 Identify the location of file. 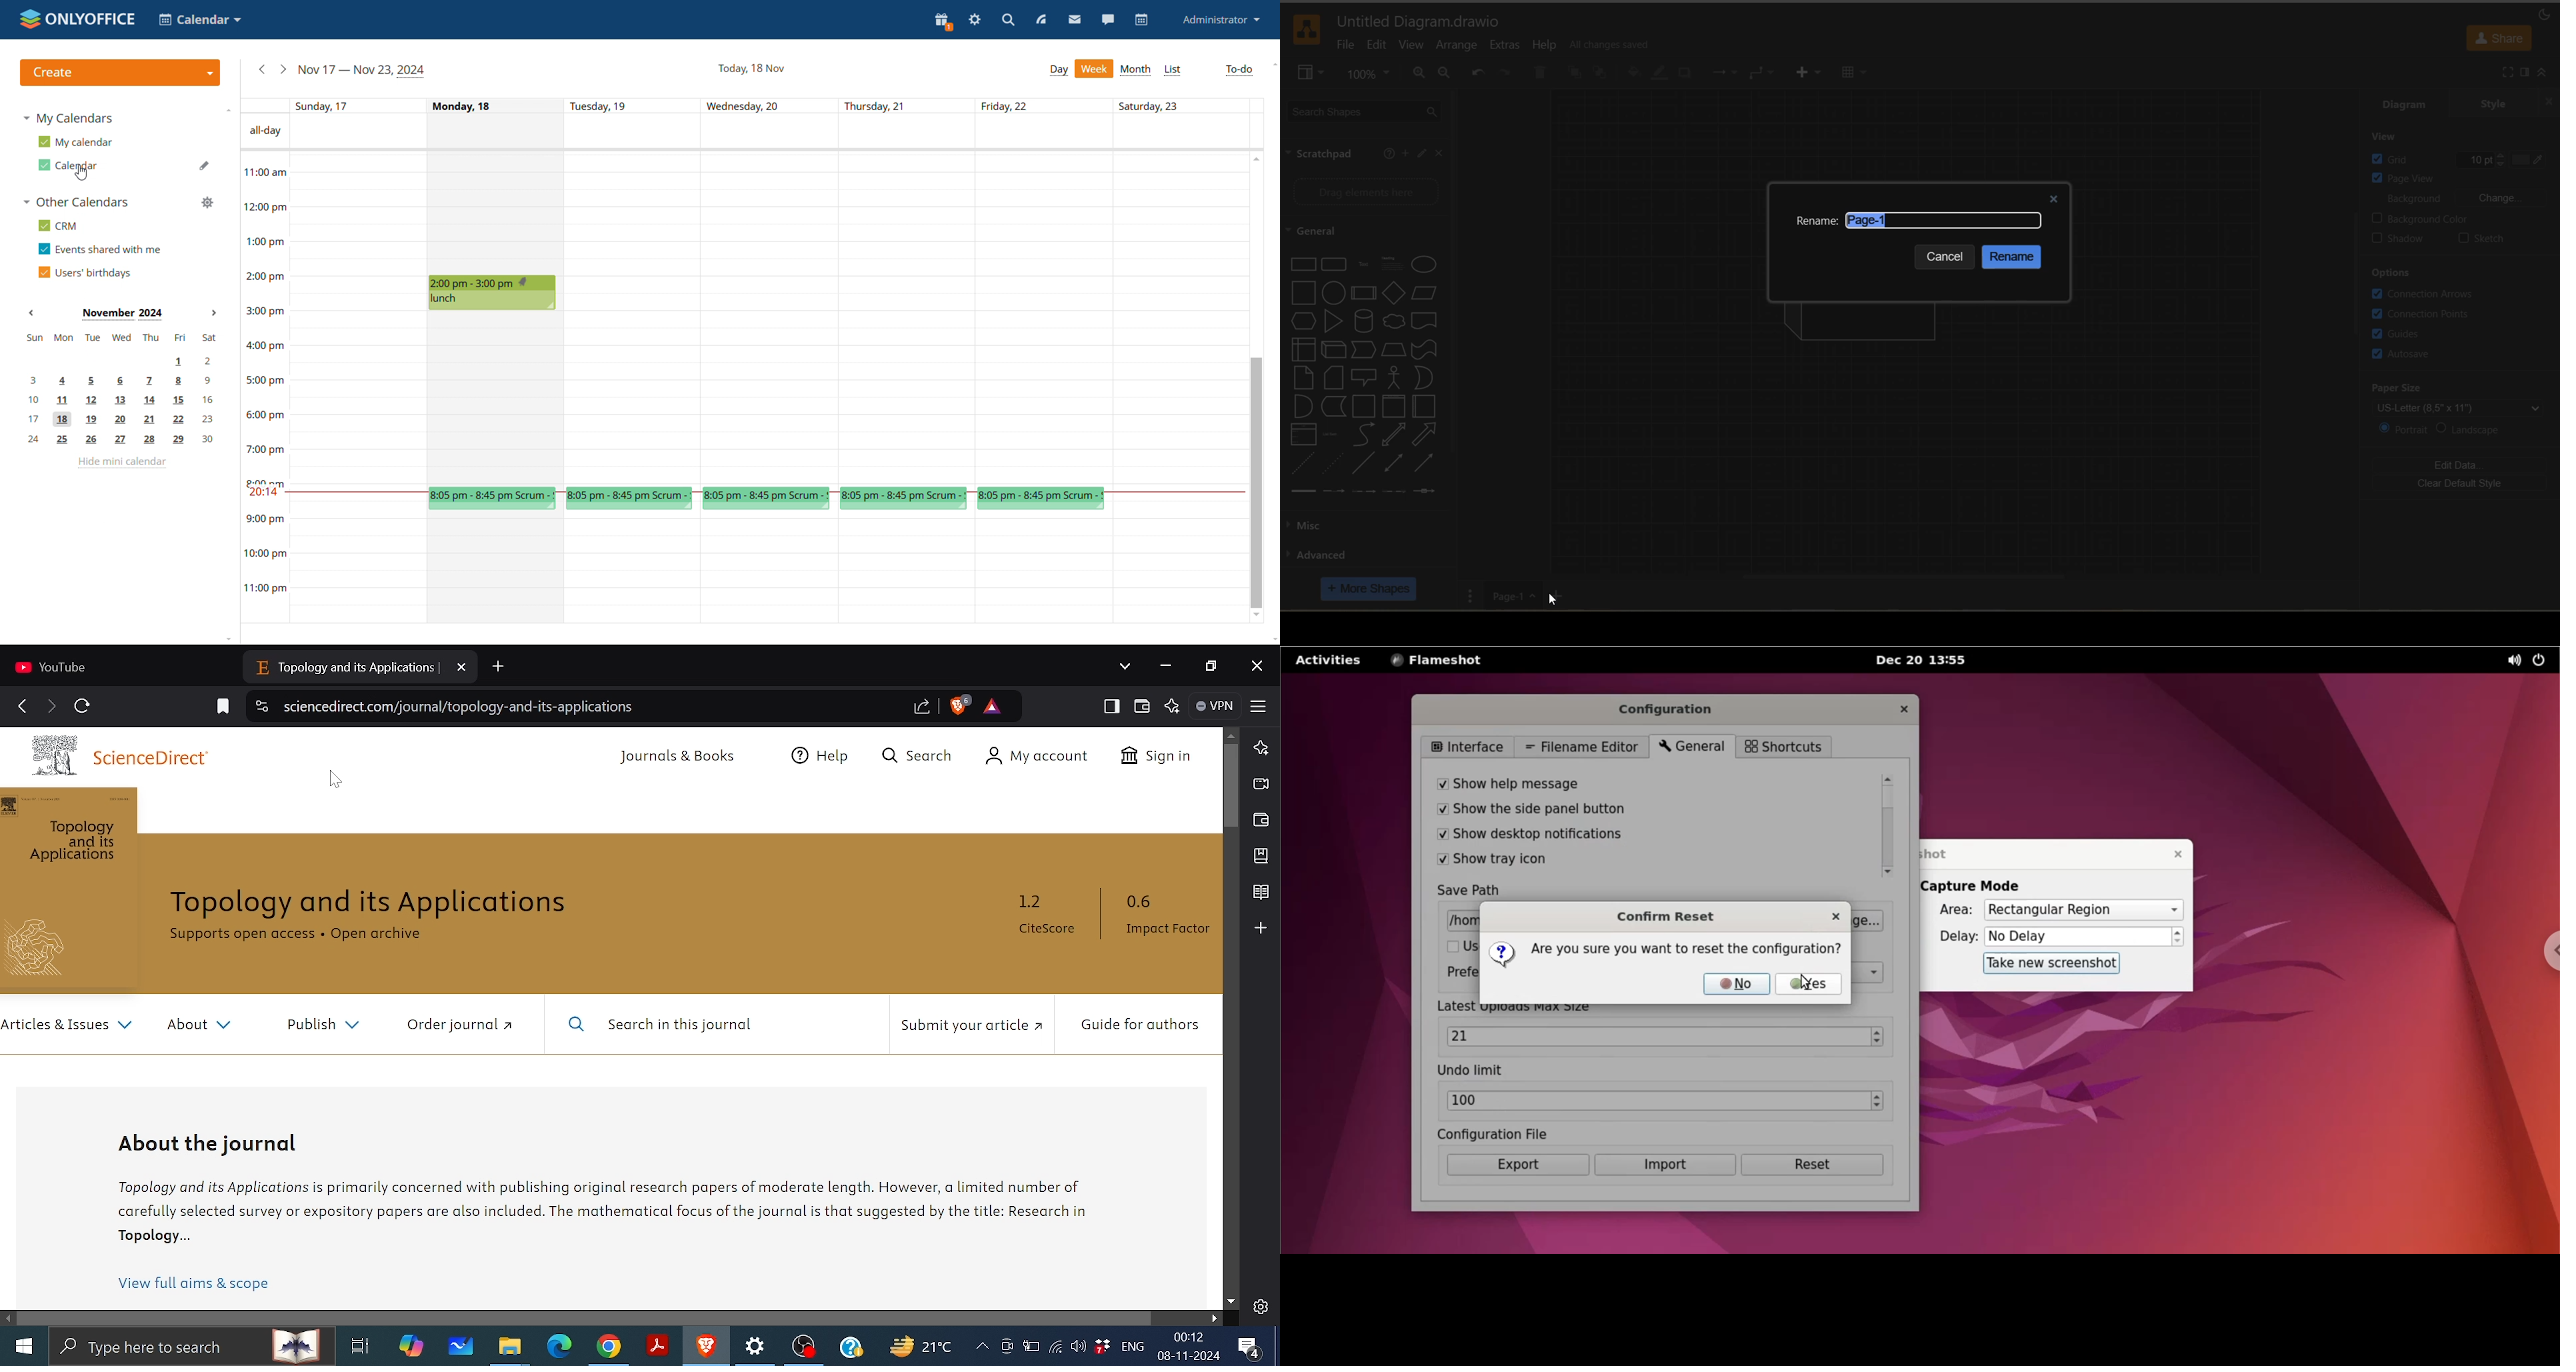
(1344, 47).